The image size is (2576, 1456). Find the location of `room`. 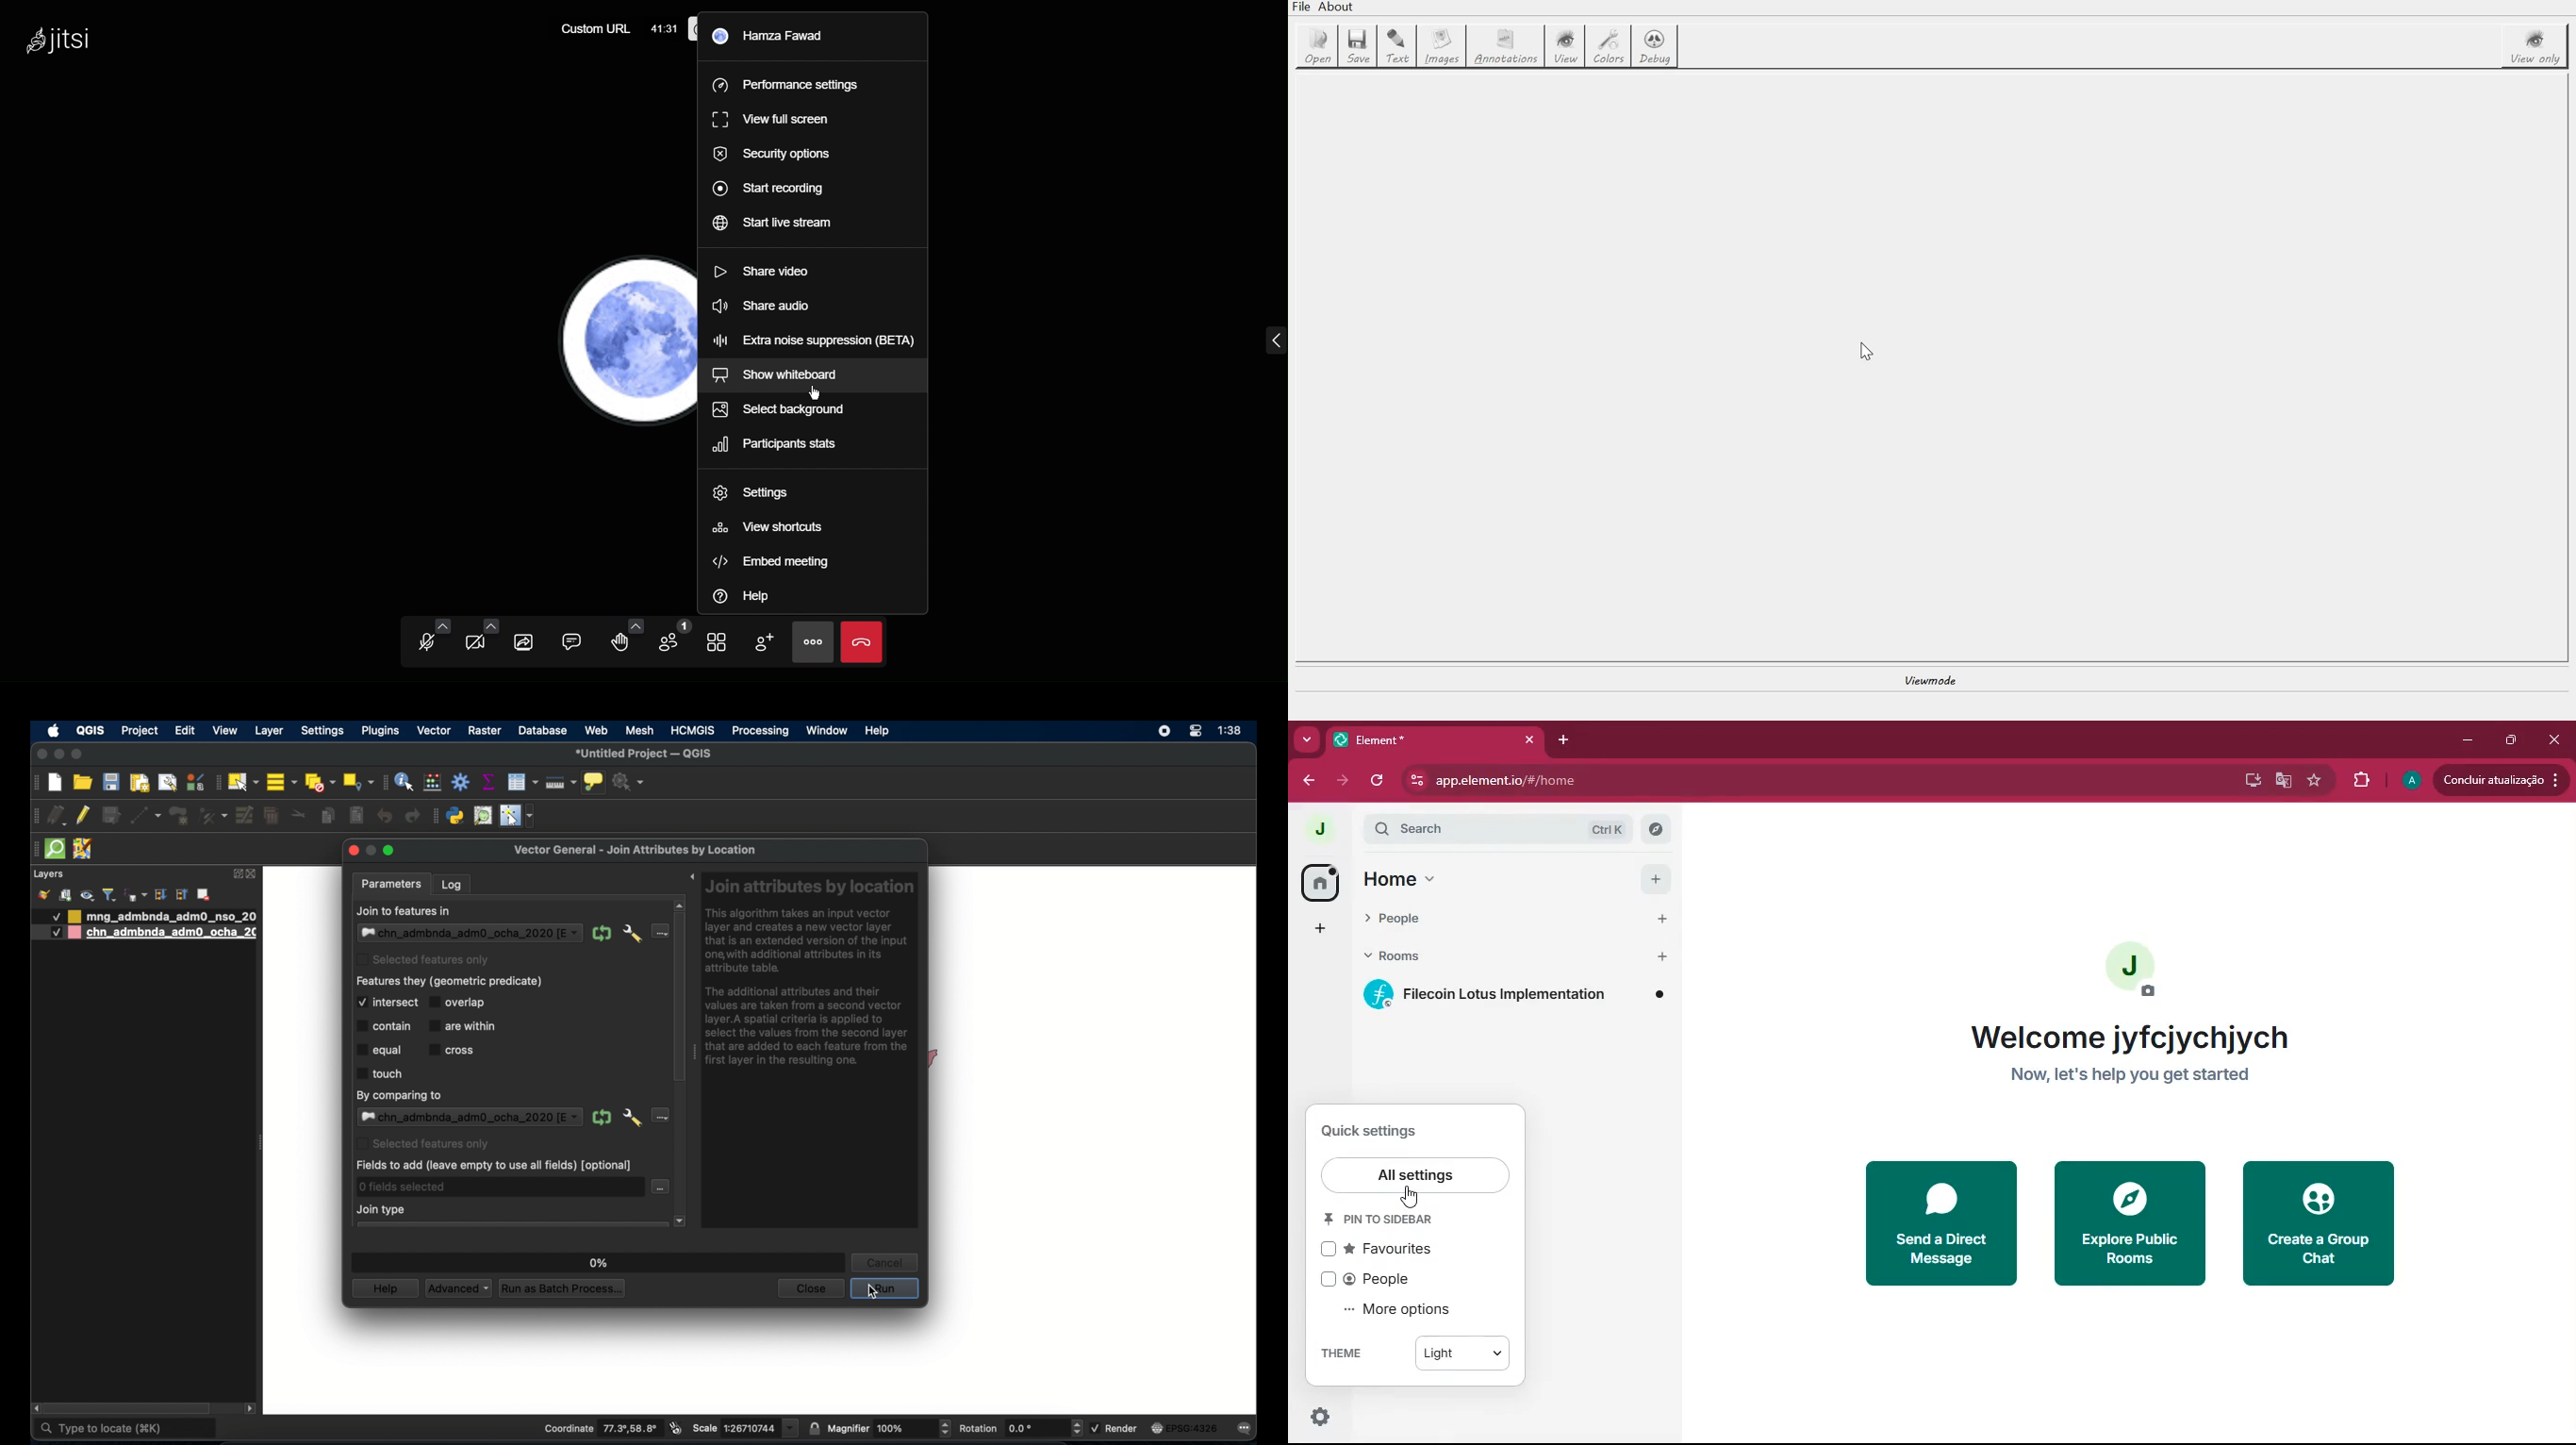

room is located at coordinates (1514, 995).